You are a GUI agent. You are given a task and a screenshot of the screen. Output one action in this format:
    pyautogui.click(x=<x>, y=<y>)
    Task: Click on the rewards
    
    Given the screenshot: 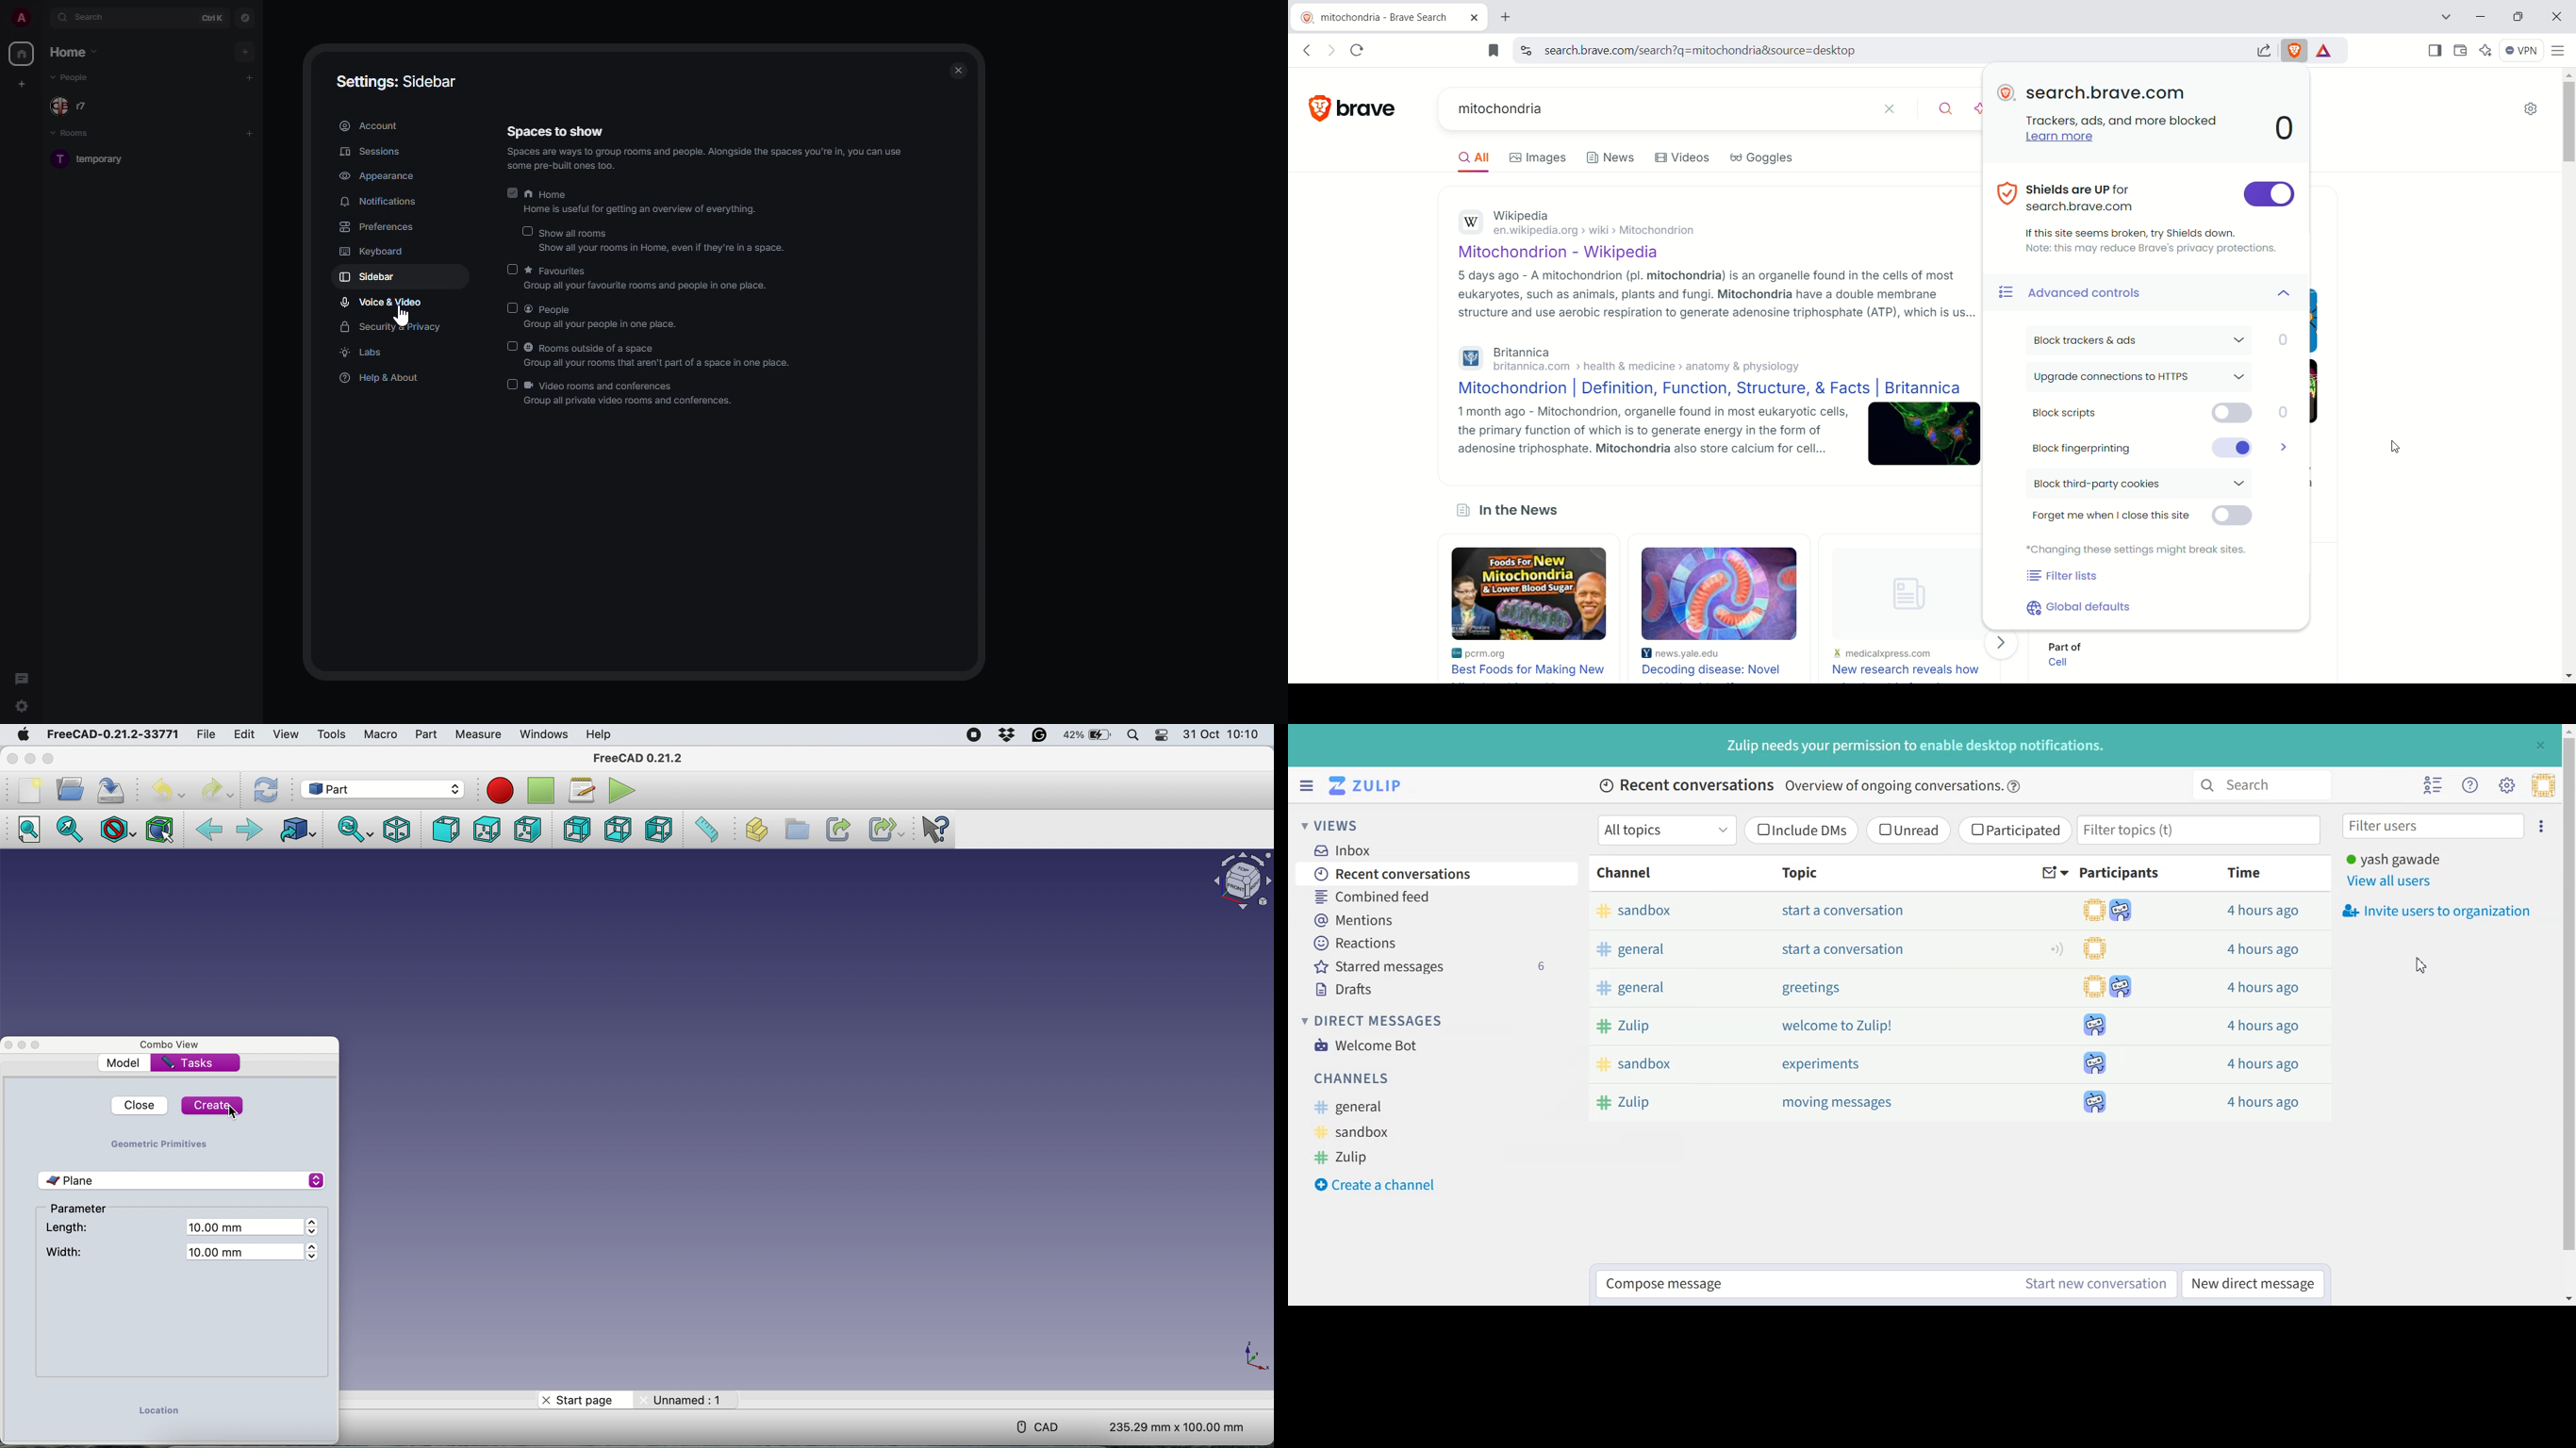 What is the action you would take?
    pyautogui.click(x=2326, y=51)
    